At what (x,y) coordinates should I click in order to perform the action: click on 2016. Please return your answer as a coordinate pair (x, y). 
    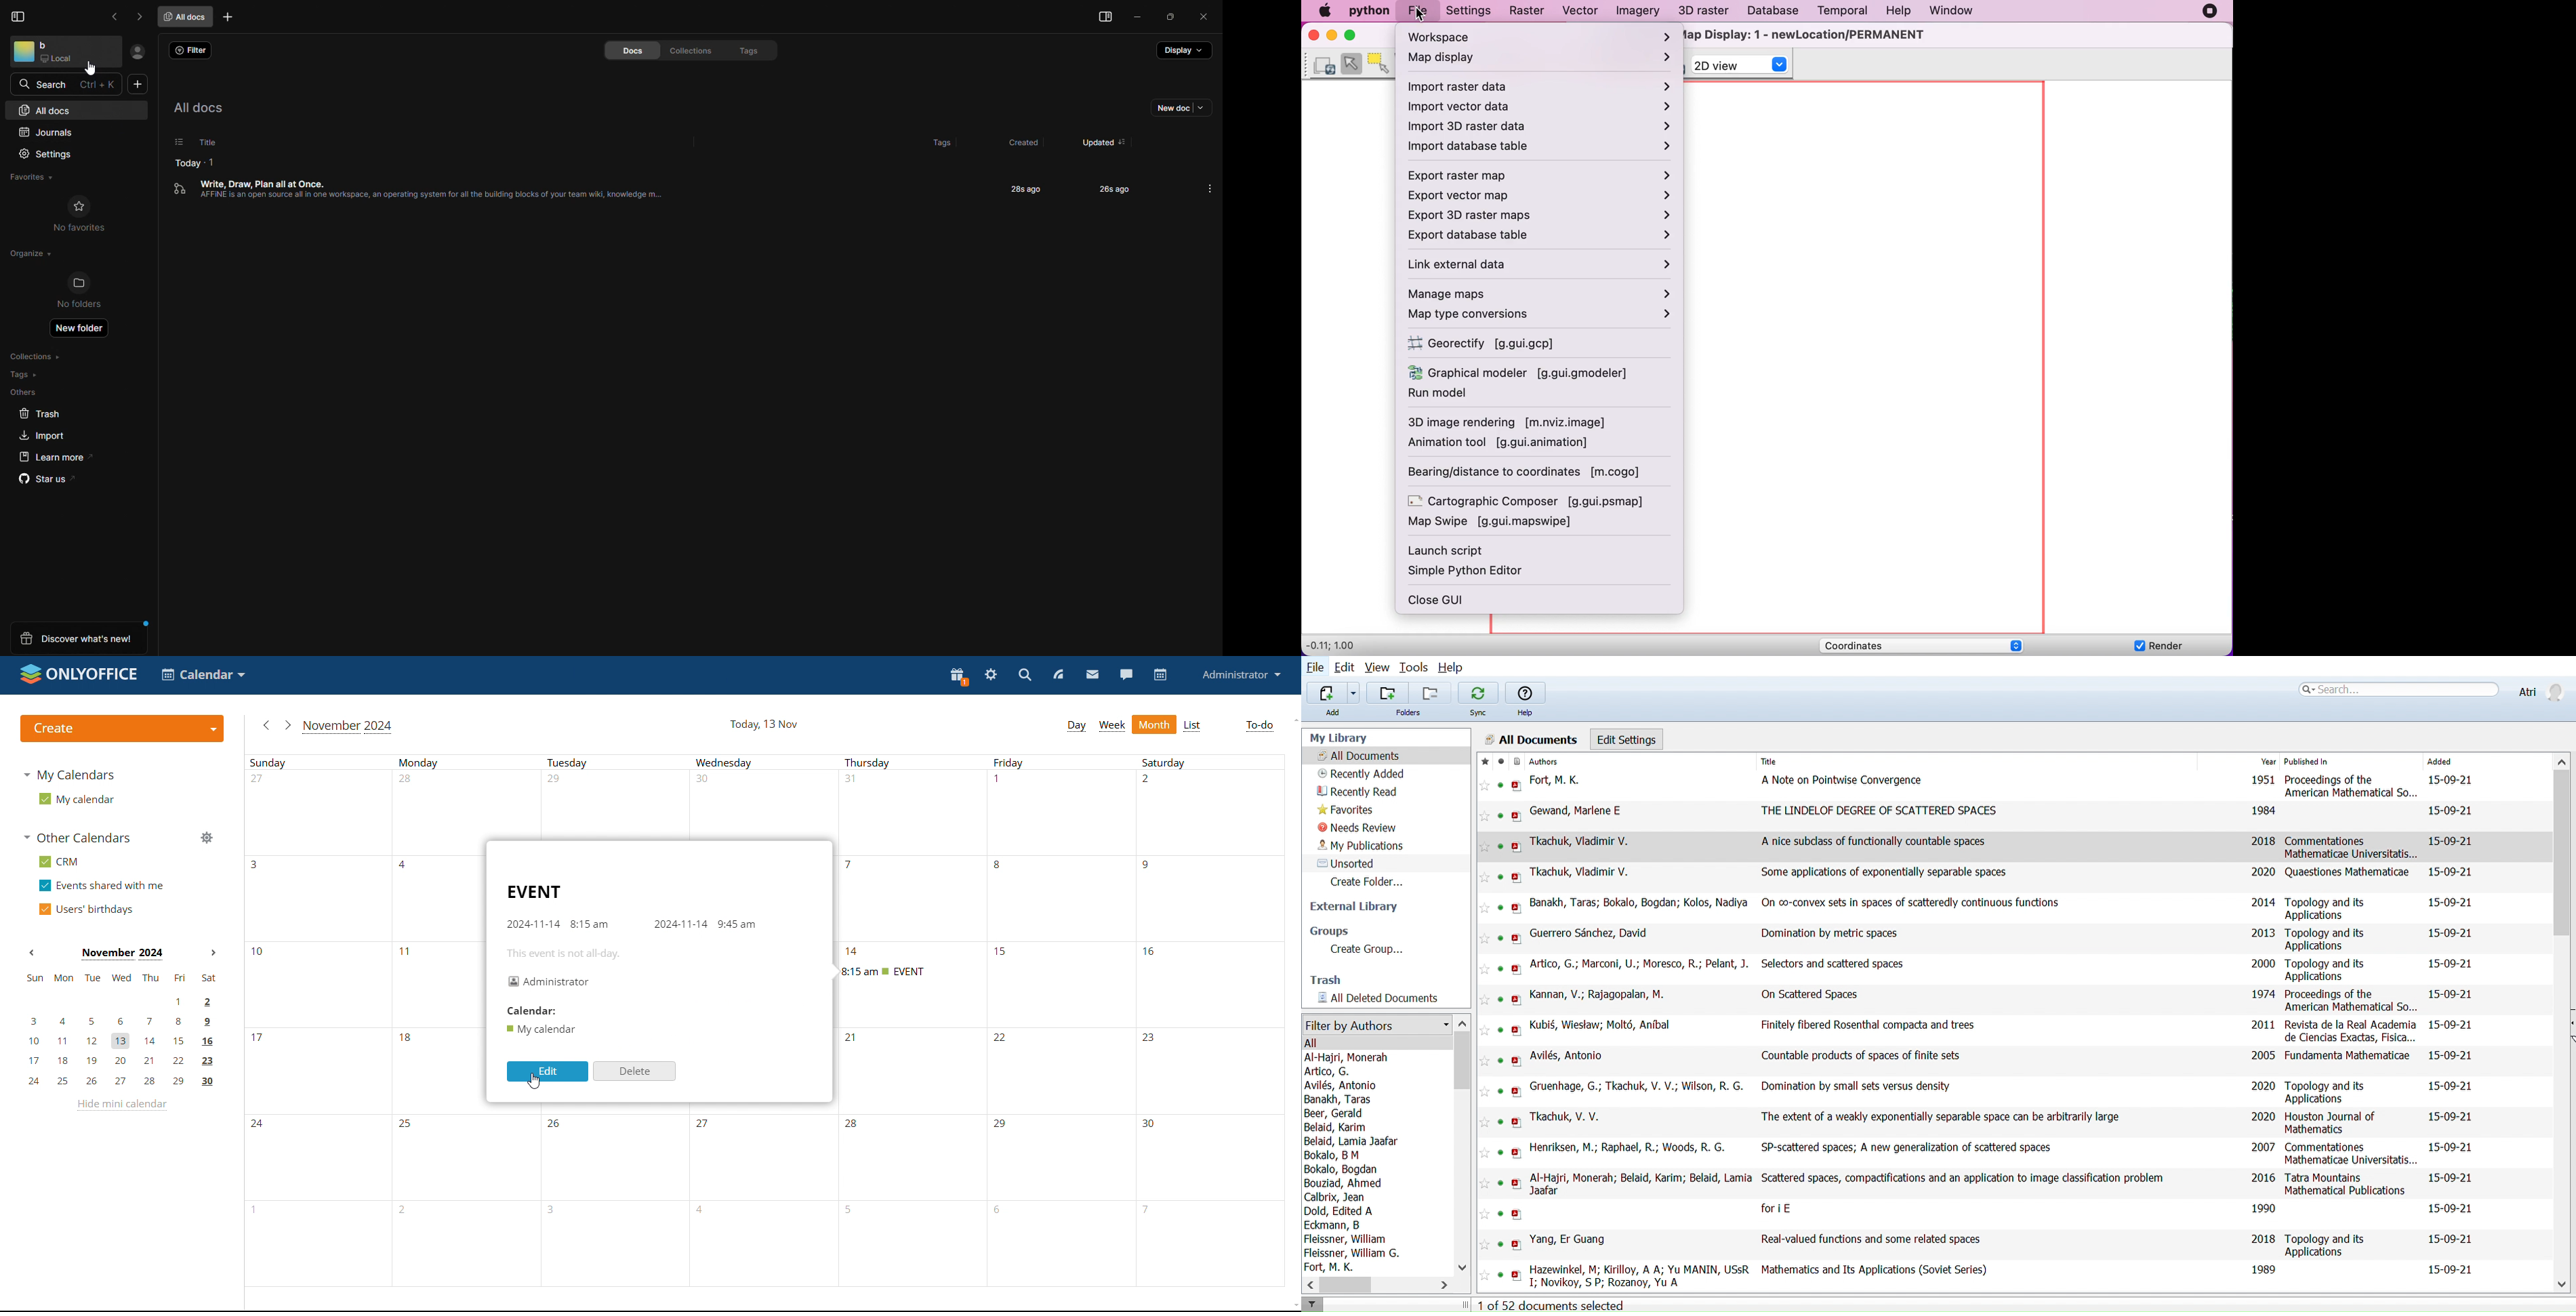
    Looking at the image, I should click on (2264, 1177).